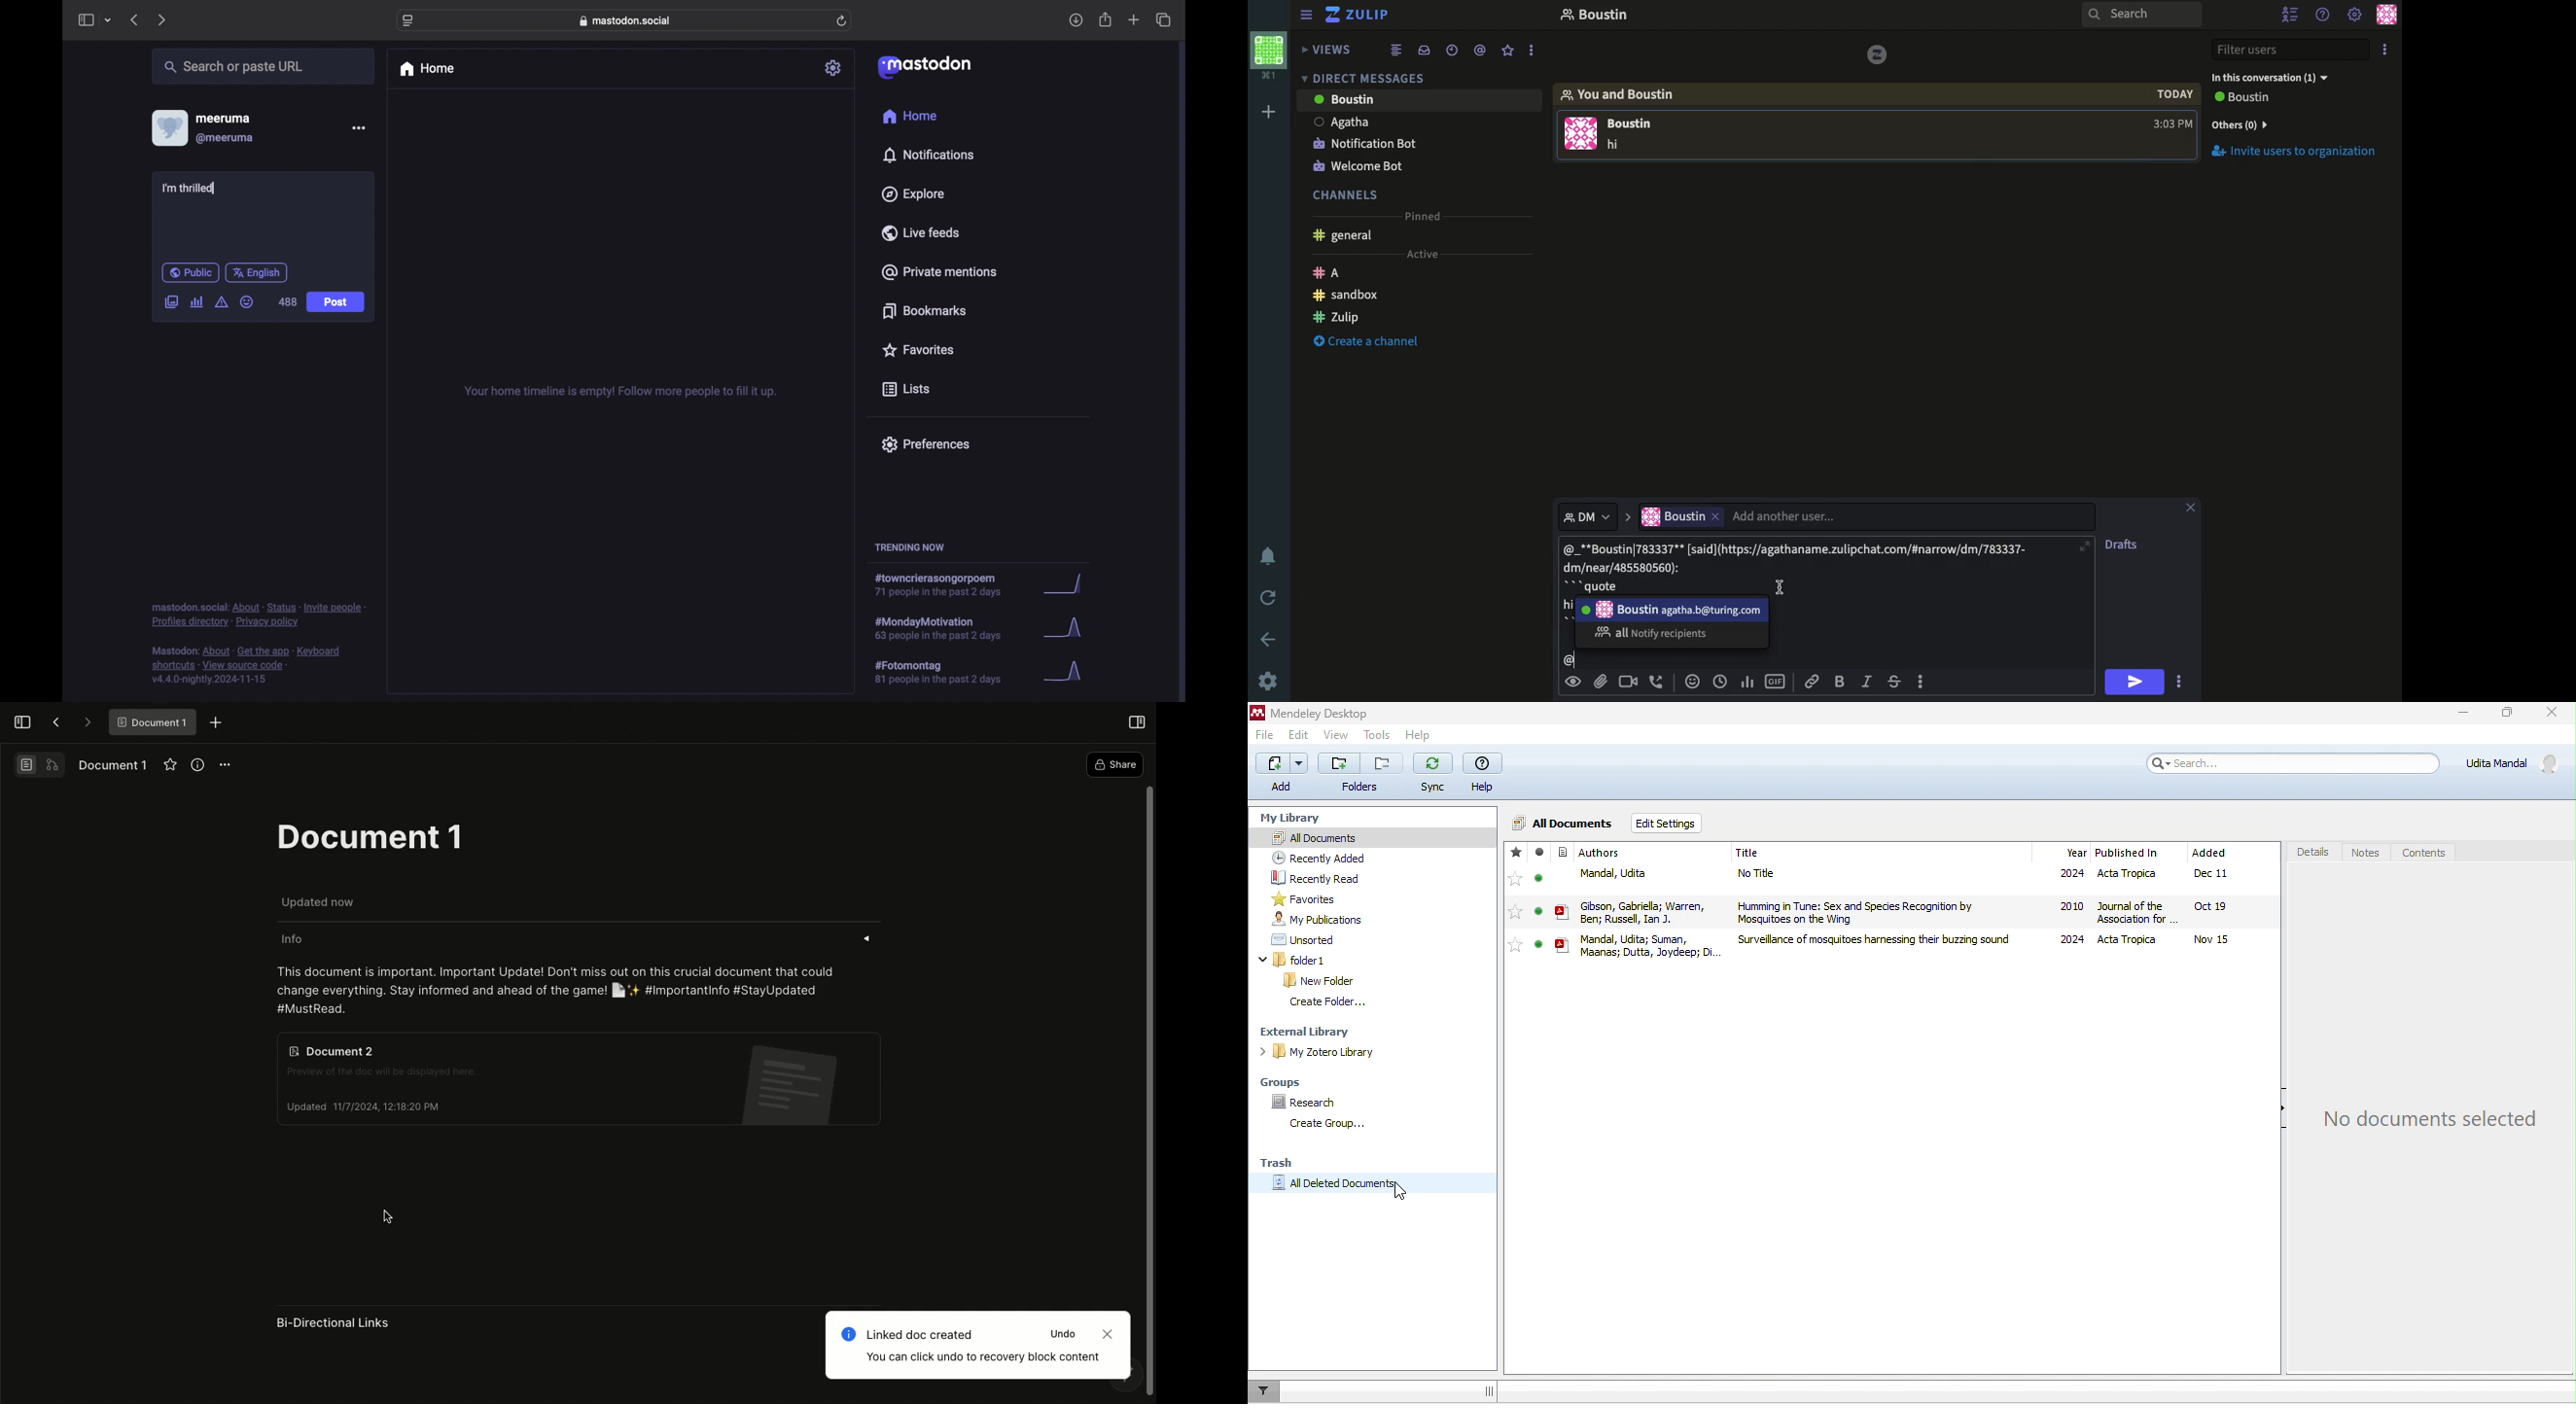 The image size is (2576, 1428). Describe the element at coordinates (1134, 20) in the screenshot. I see `new tab overview` at that location.